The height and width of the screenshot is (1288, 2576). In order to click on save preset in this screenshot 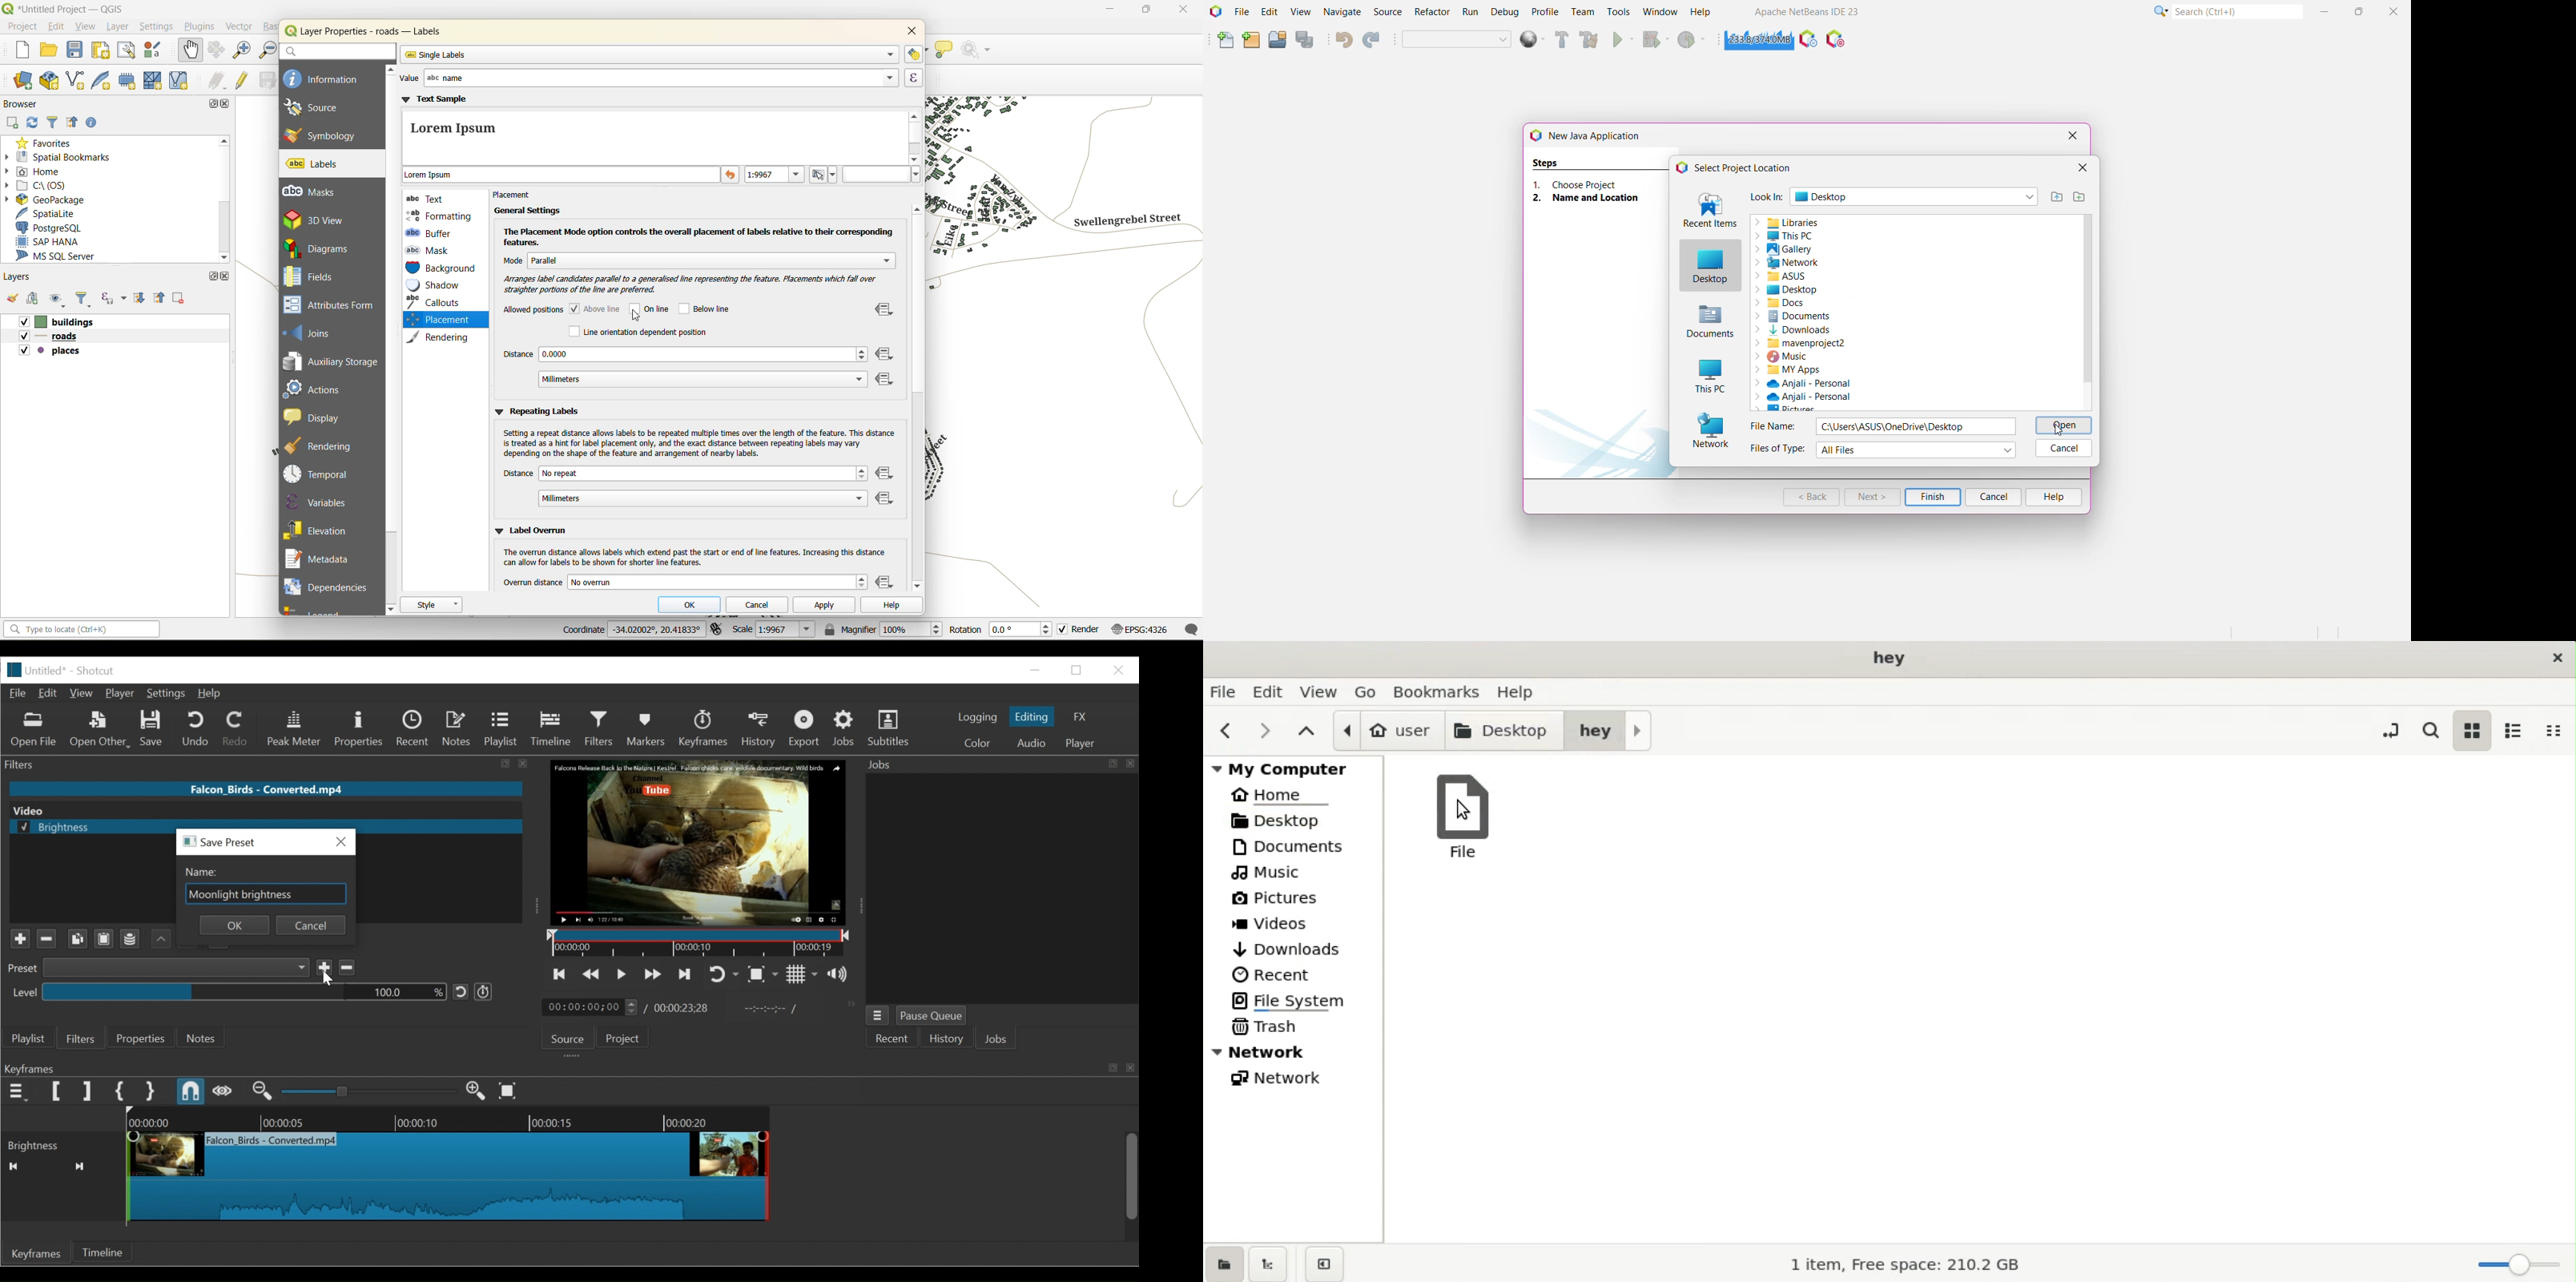, I will do `click(225, 843)`.